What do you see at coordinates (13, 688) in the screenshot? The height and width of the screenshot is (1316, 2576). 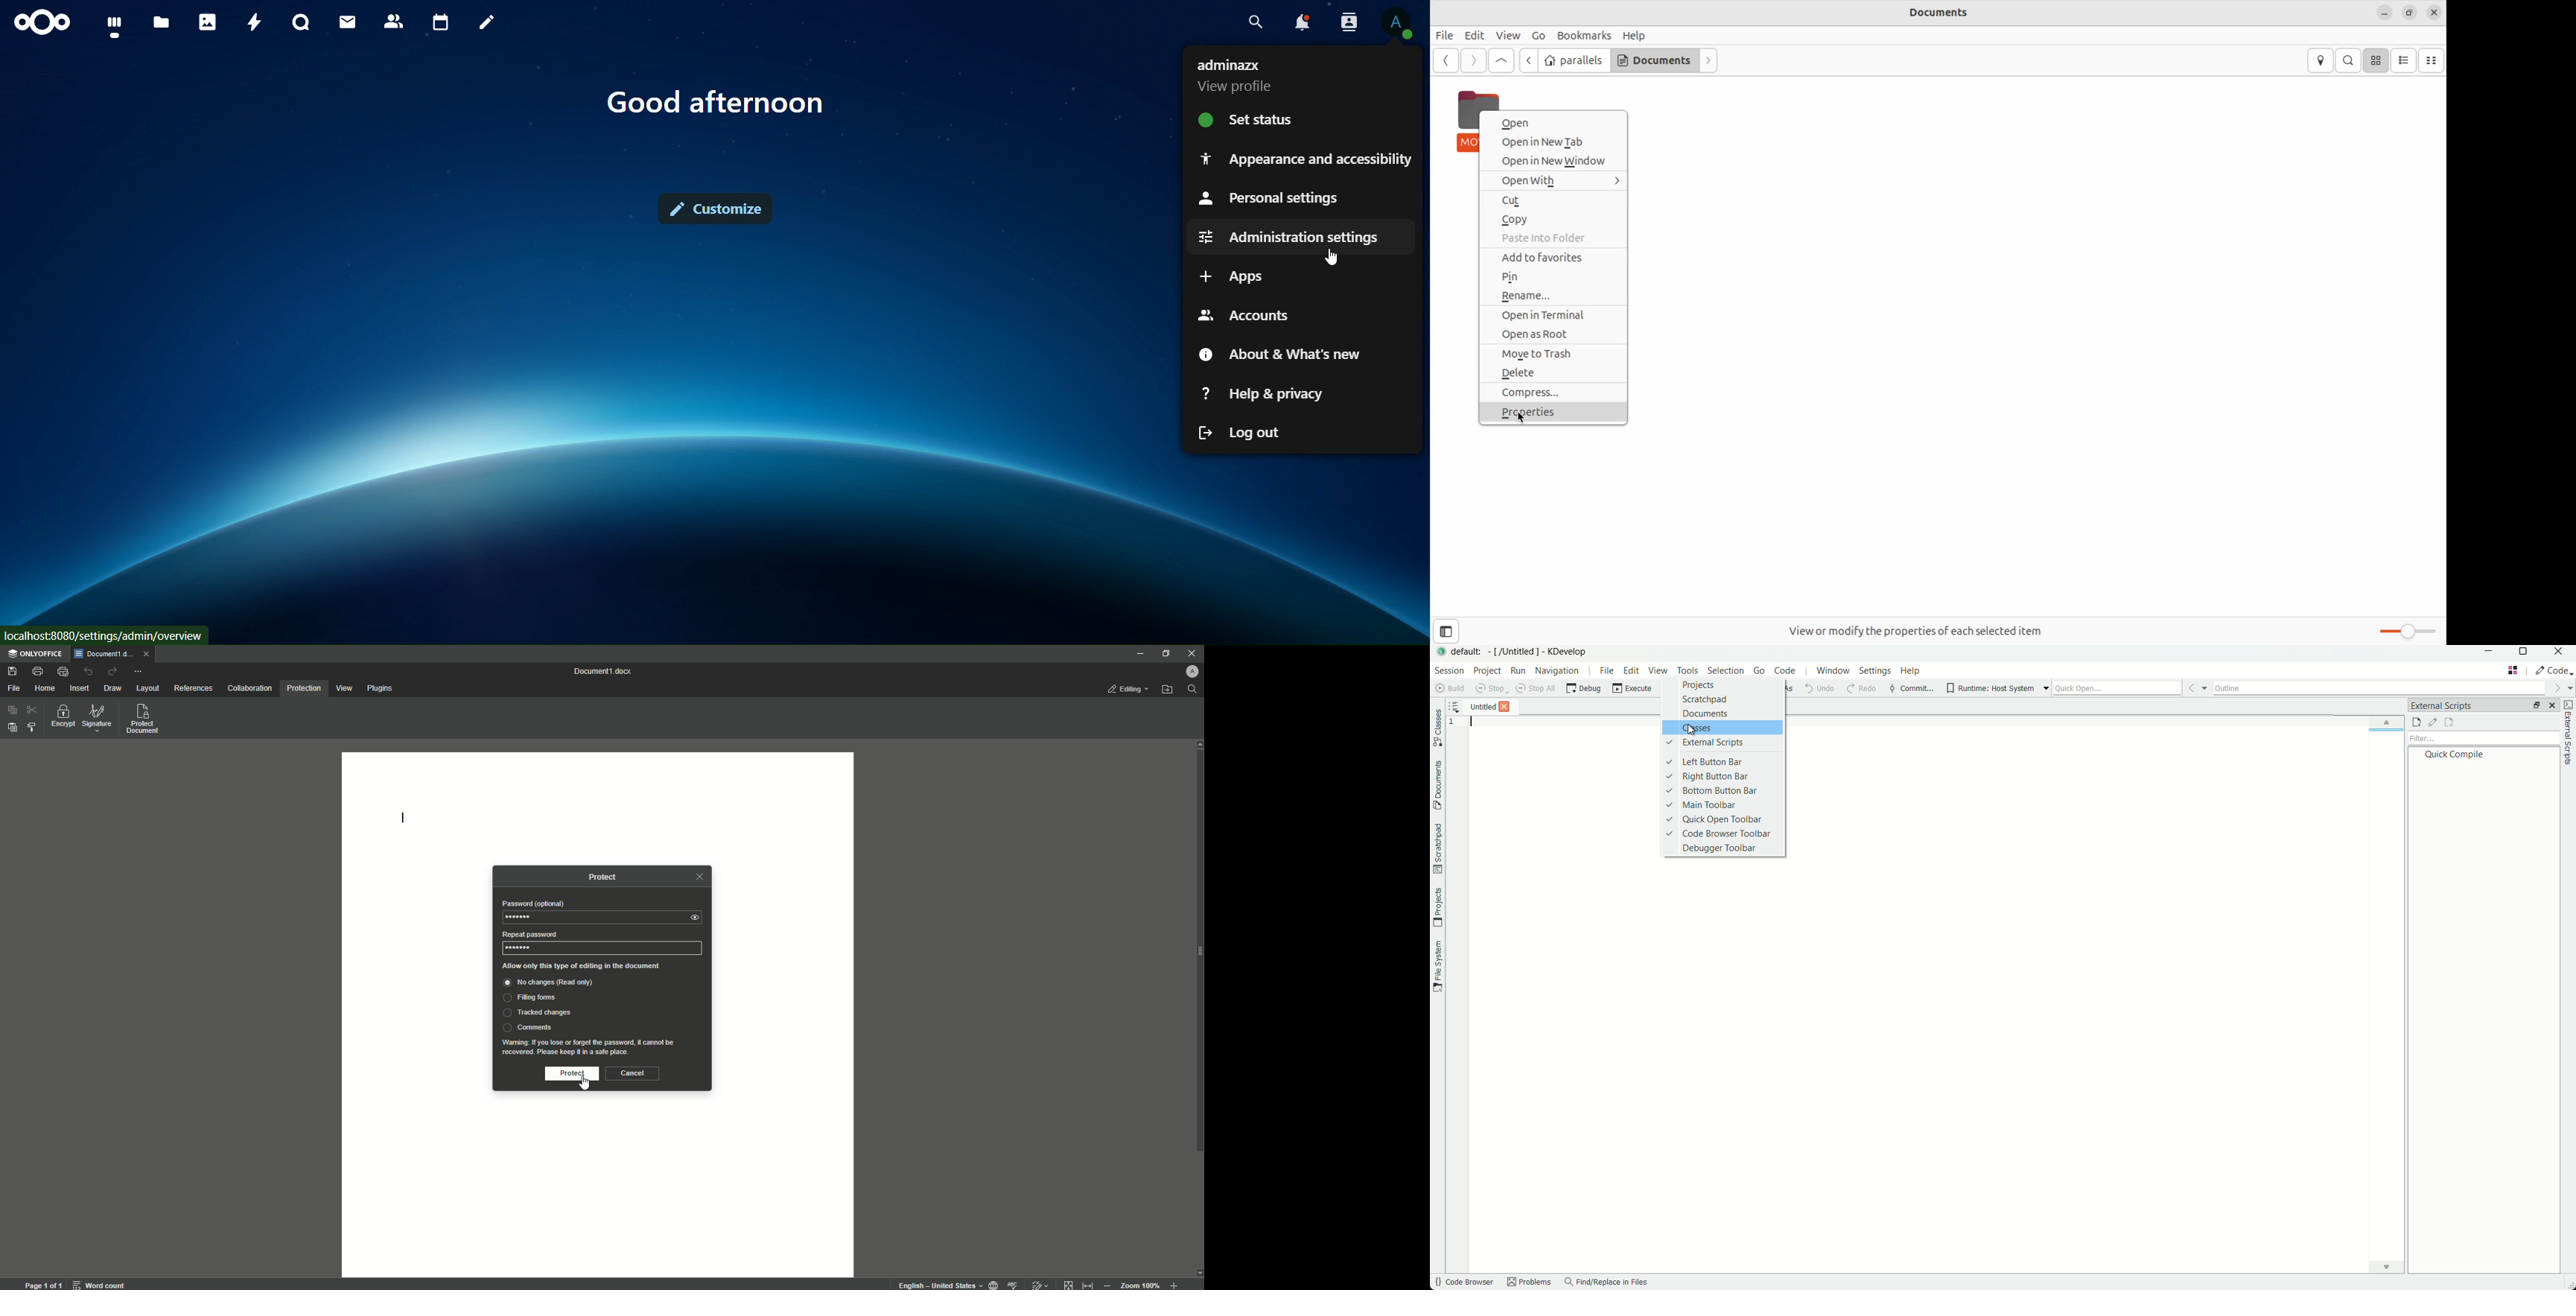 I see `File` at bounding box center [13, 688].